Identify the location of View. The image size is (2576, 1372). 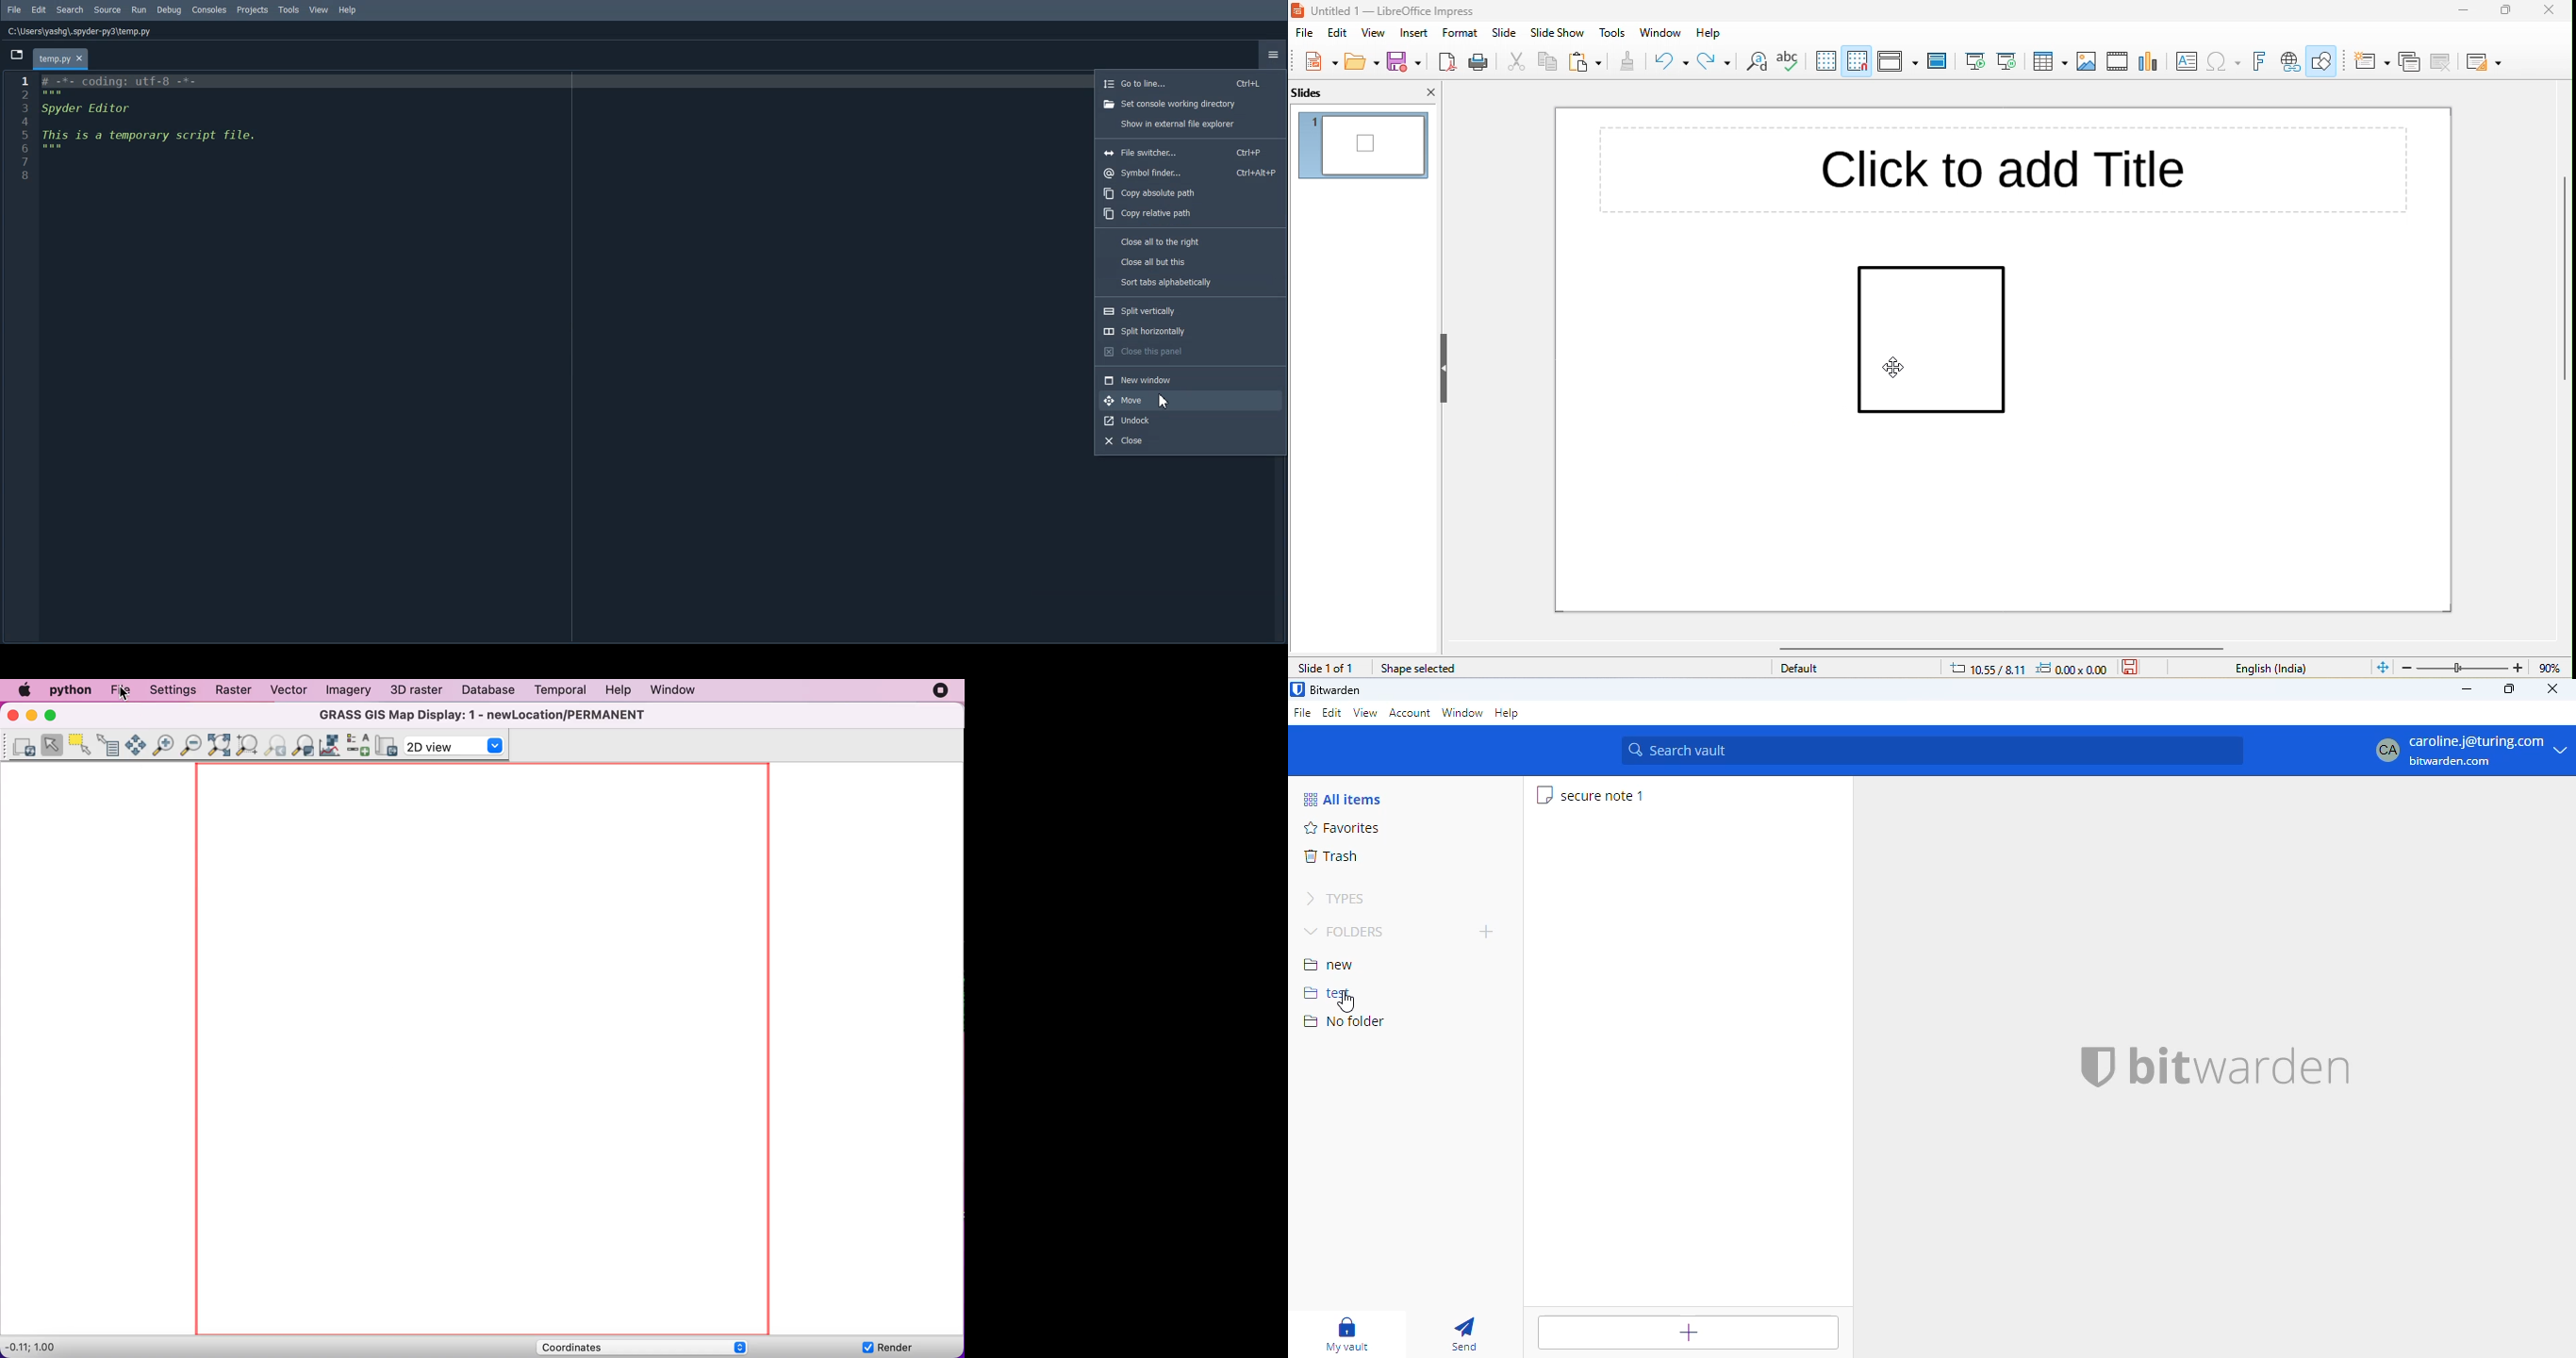
(319, 10).